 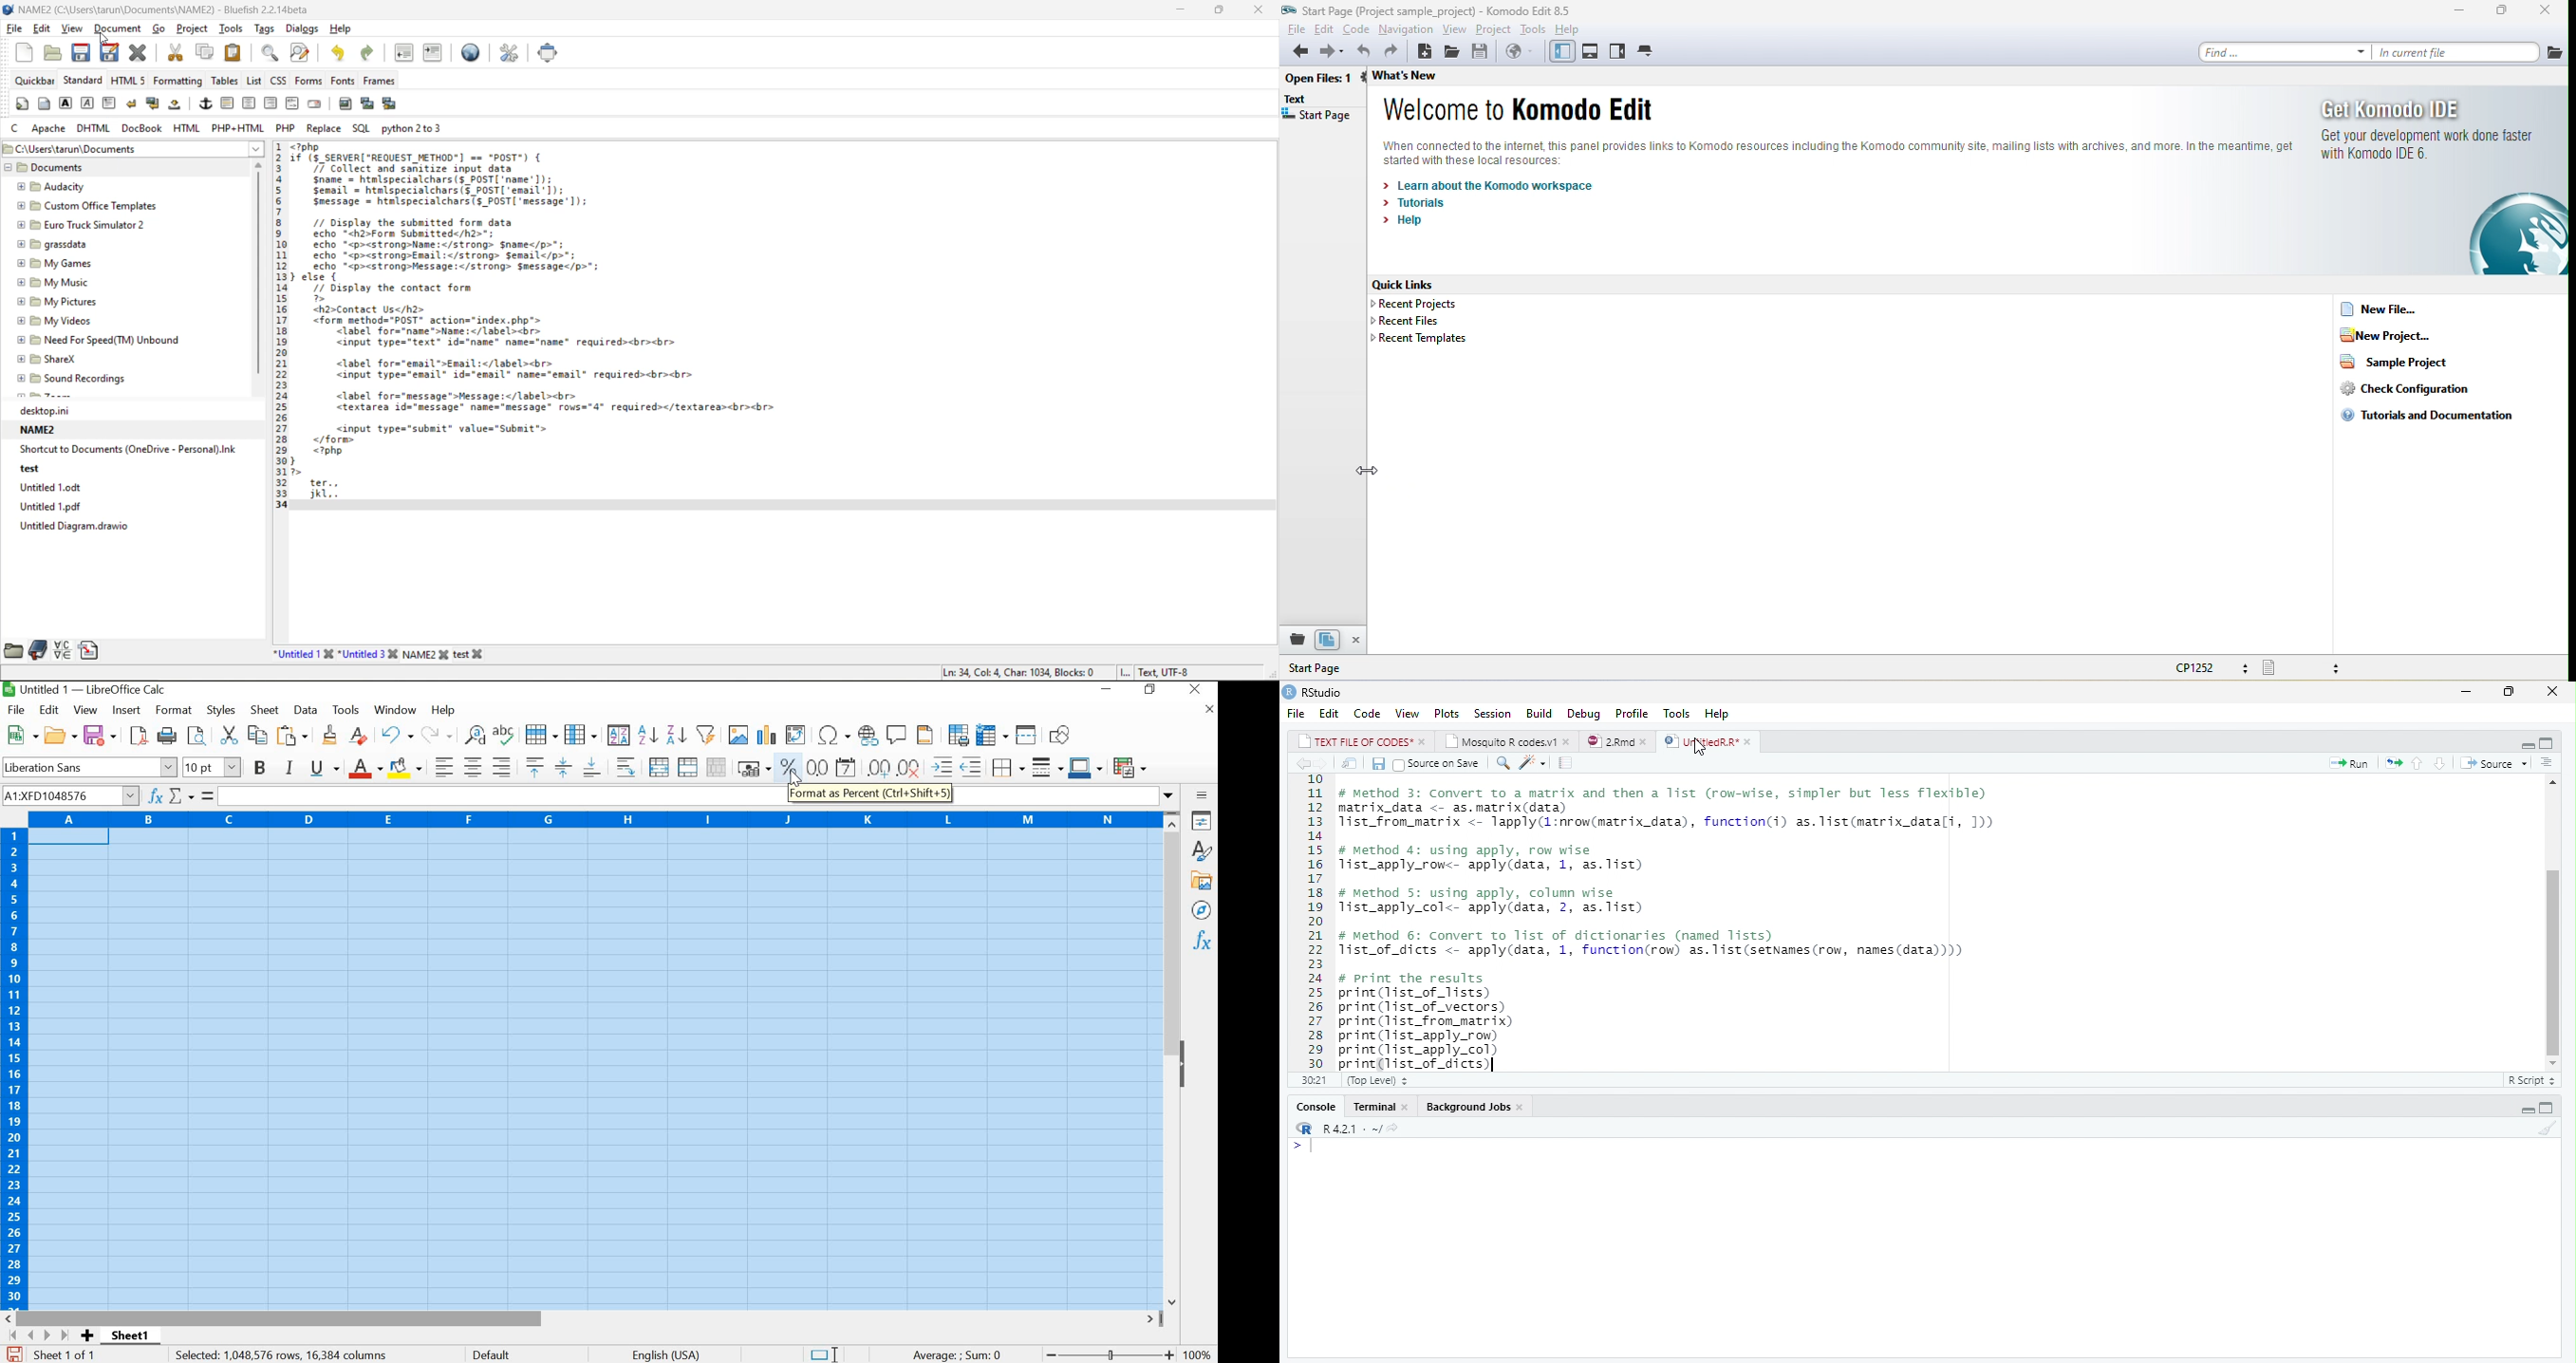 I want to click on source, so click(x=2497, y=763).